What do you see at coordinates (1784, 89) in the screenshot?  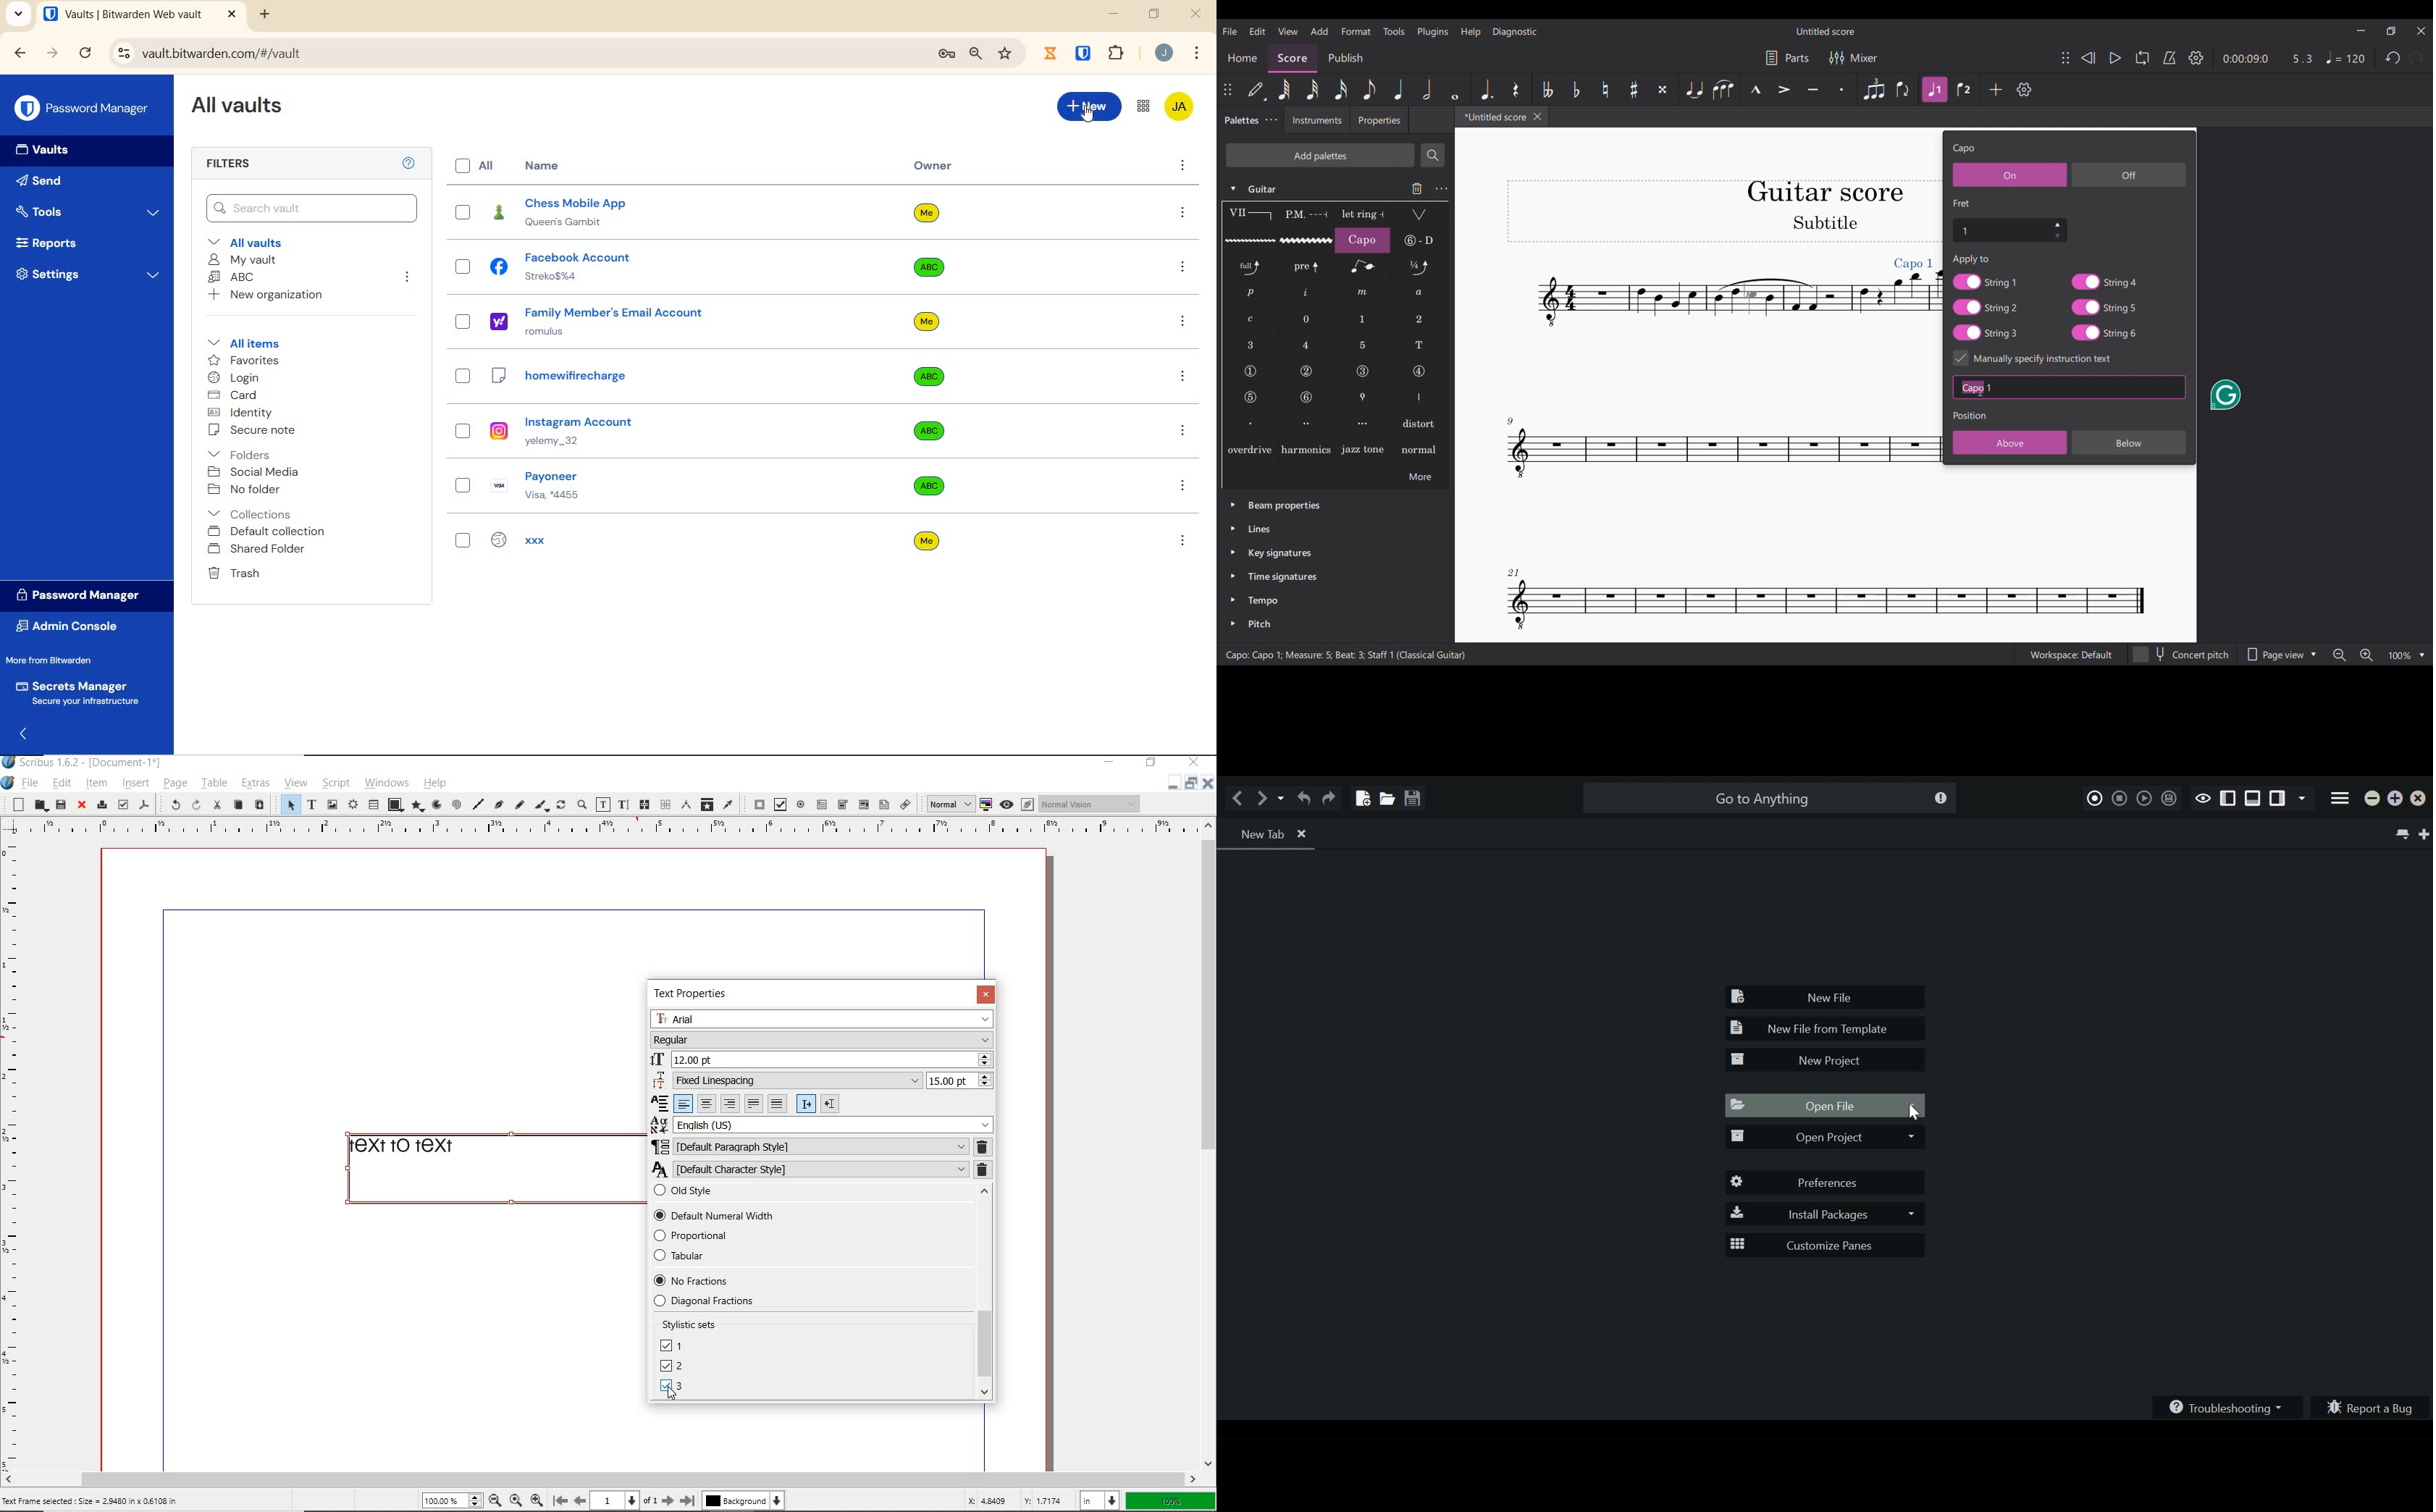 I see `Accent` at bounding box center [1784, 89].